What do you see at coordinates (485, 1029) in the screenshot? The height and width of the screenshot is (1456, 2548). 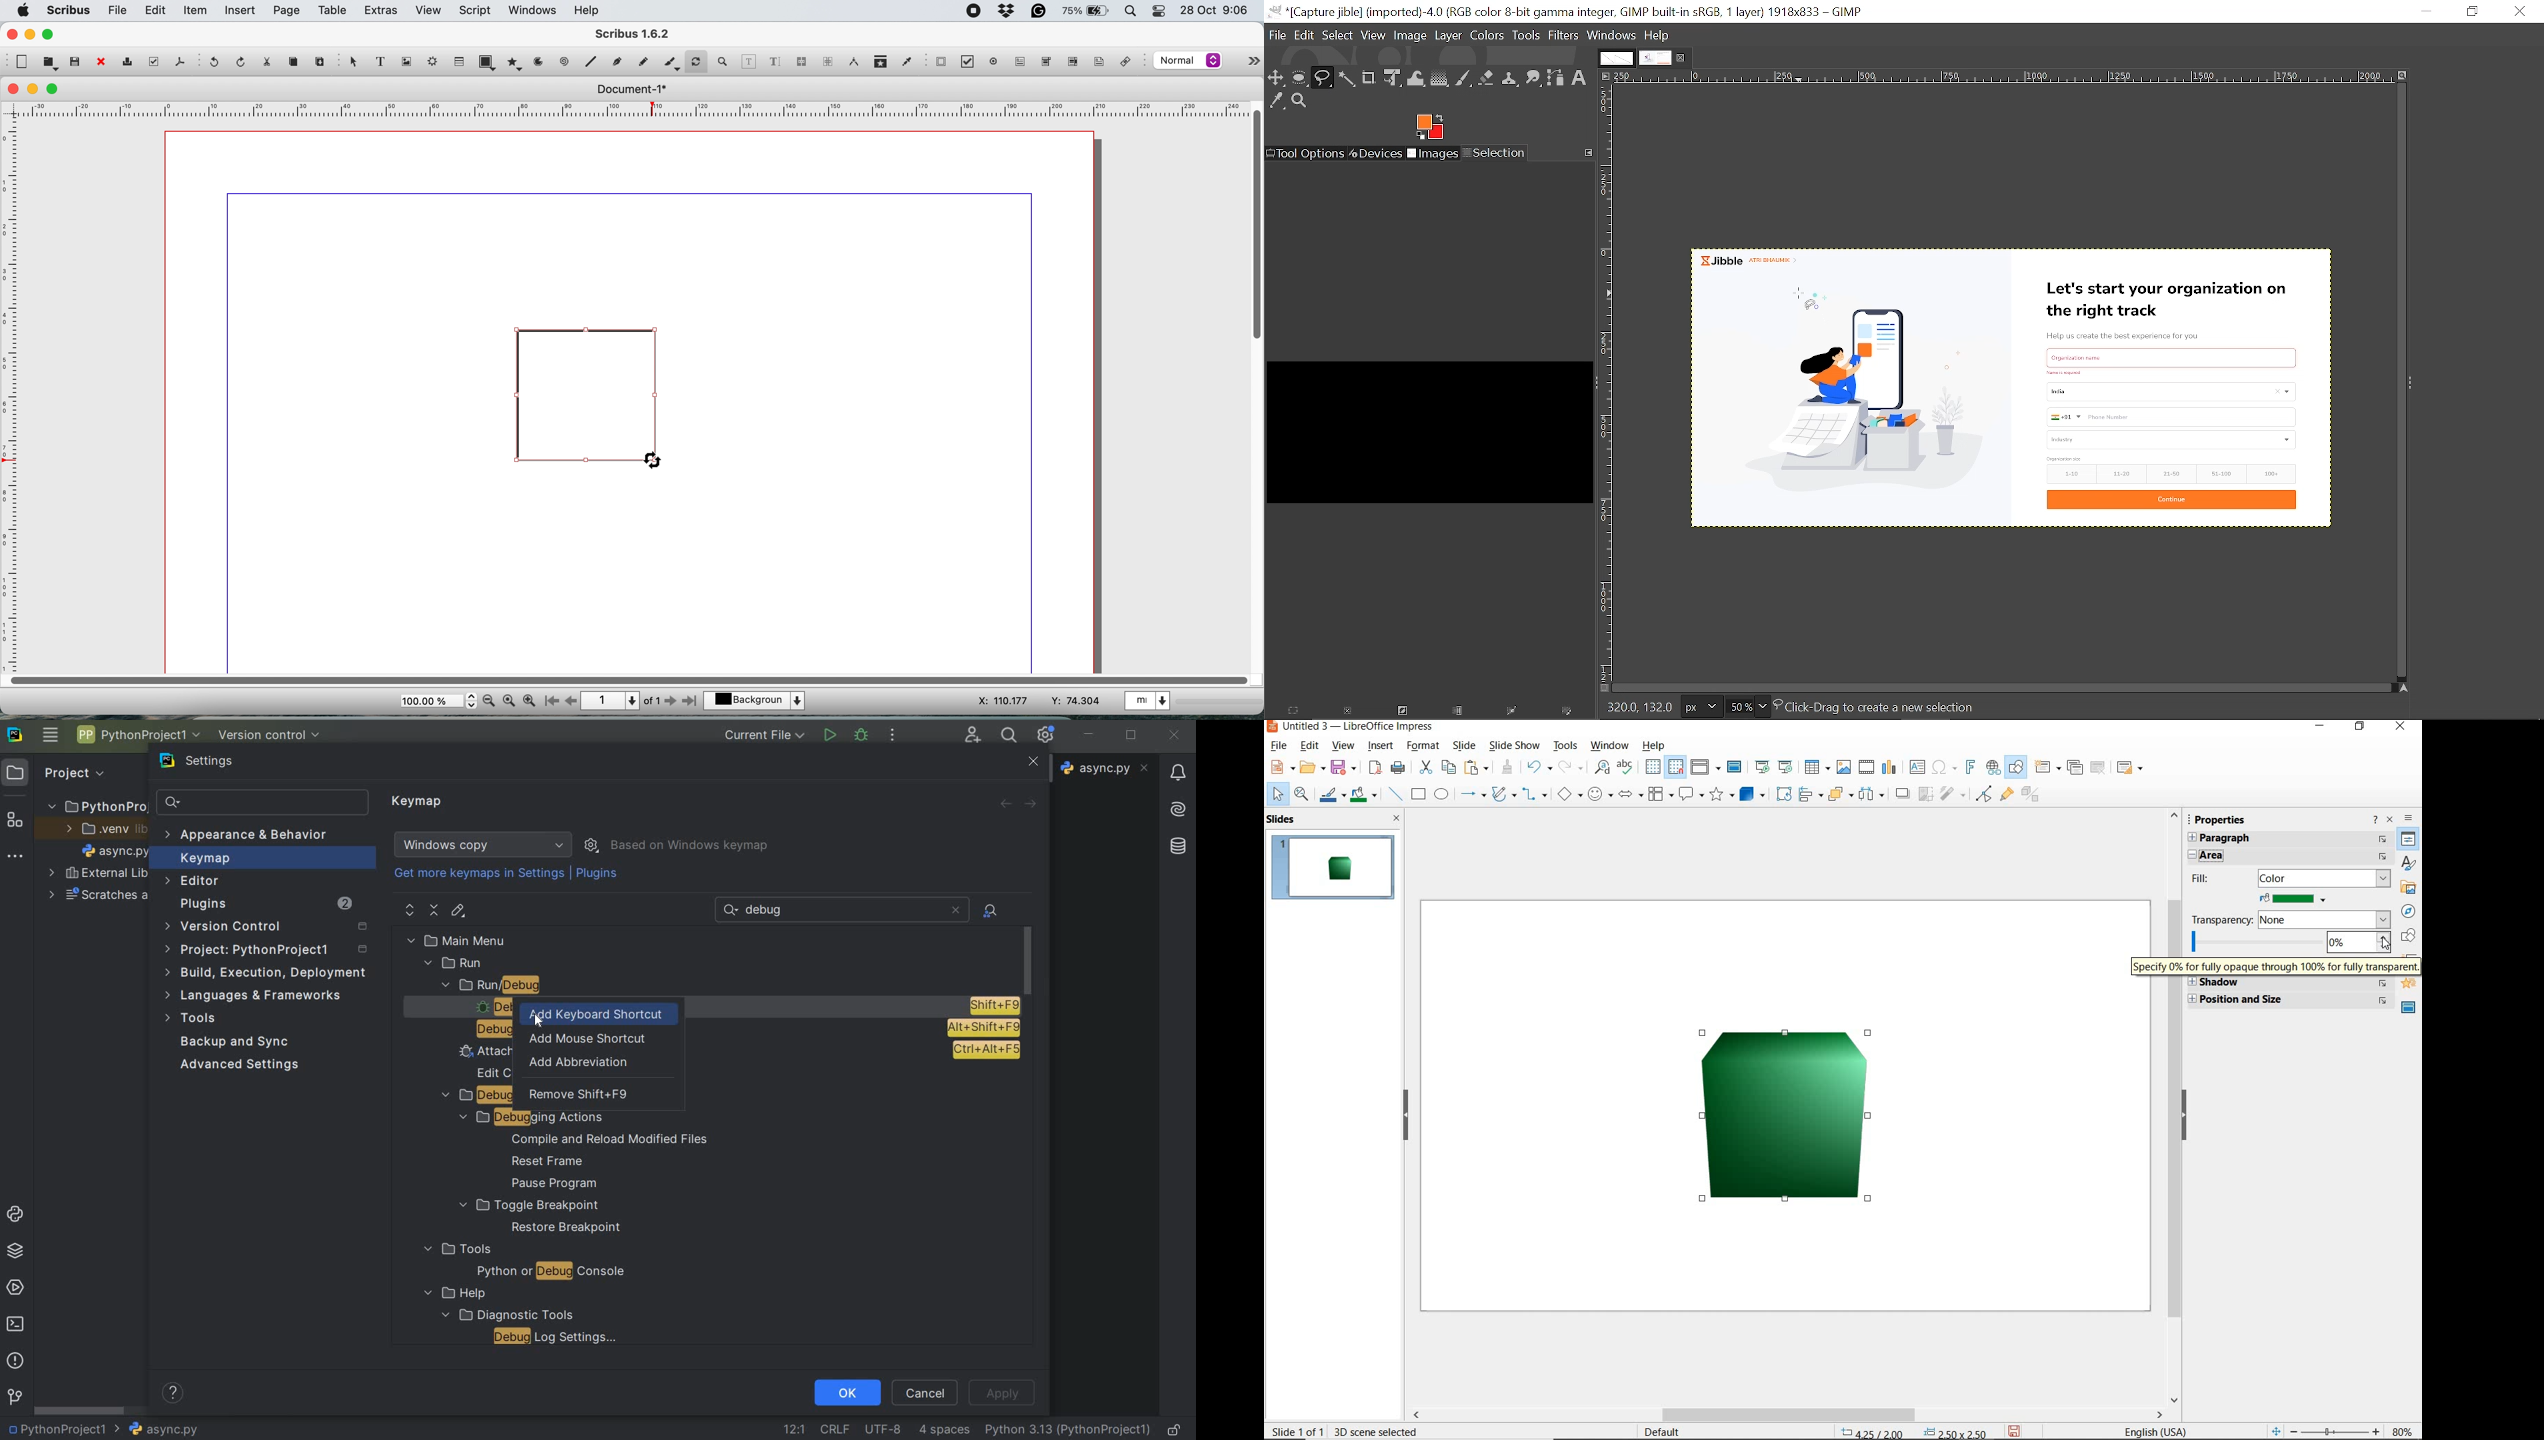 I see `debug` at bounding box center [485, 1029].